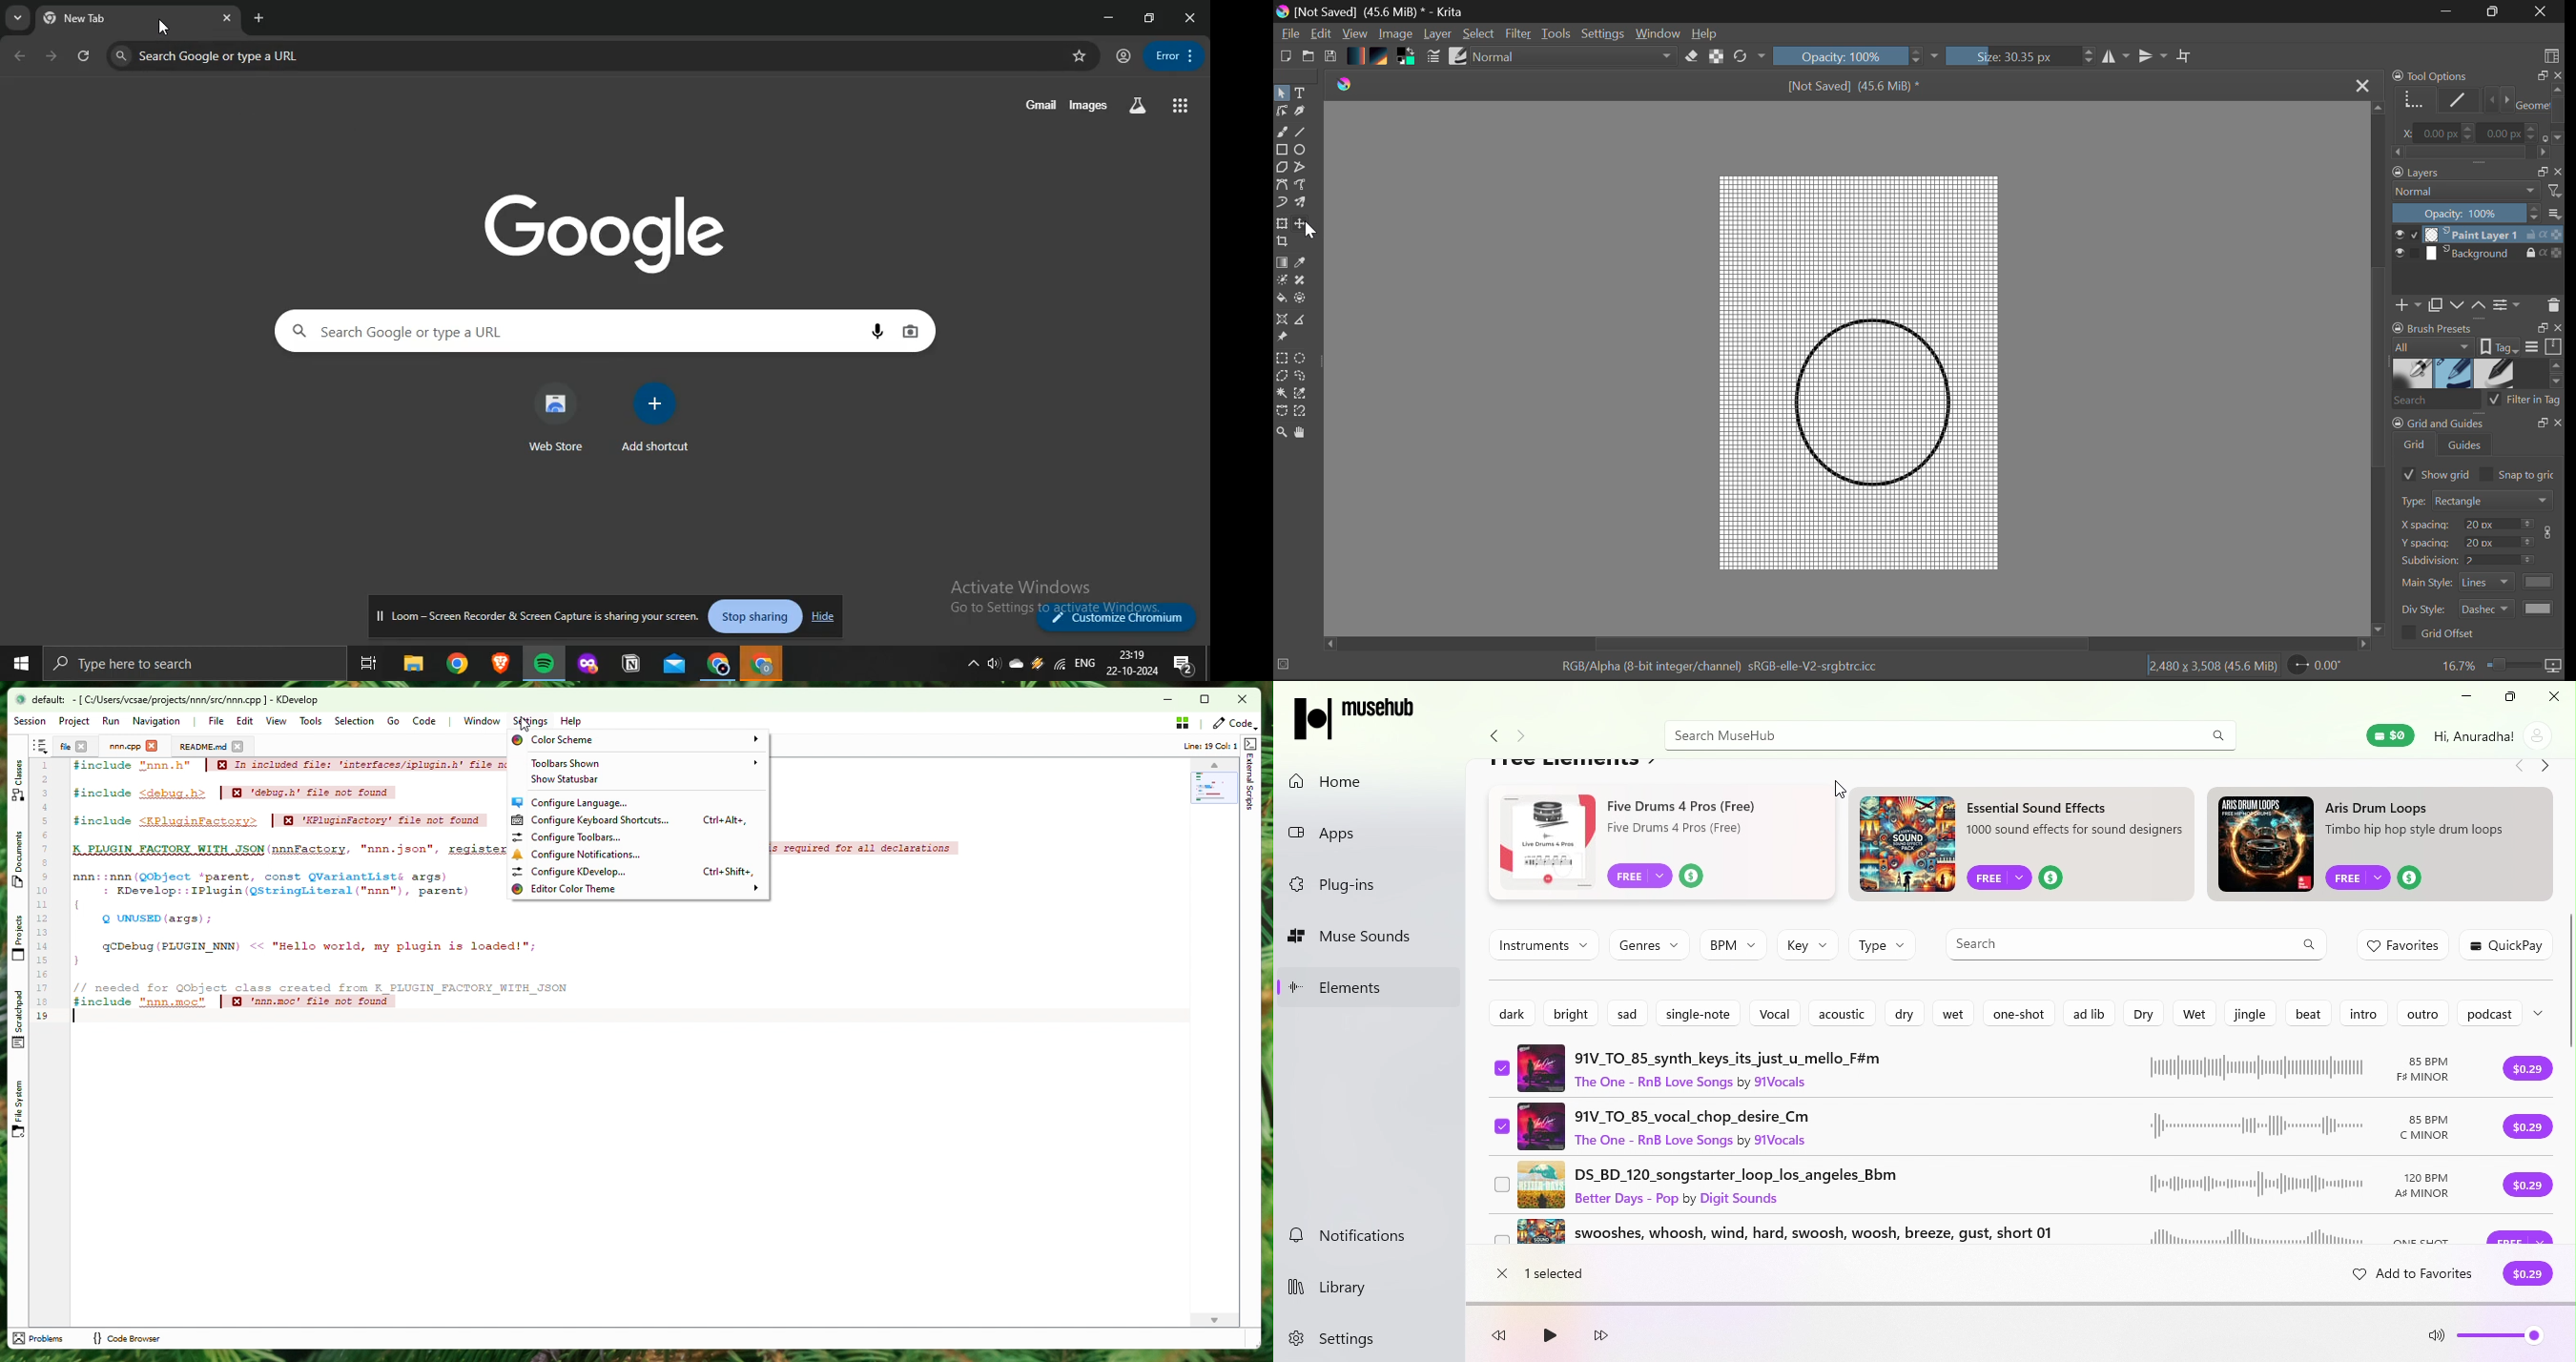 This screenshot has width=2576, height=1372. What do you see at coordinates (1017, 662) in the screenshot?
I see `onedrive` at bounding box center [1017, 662].